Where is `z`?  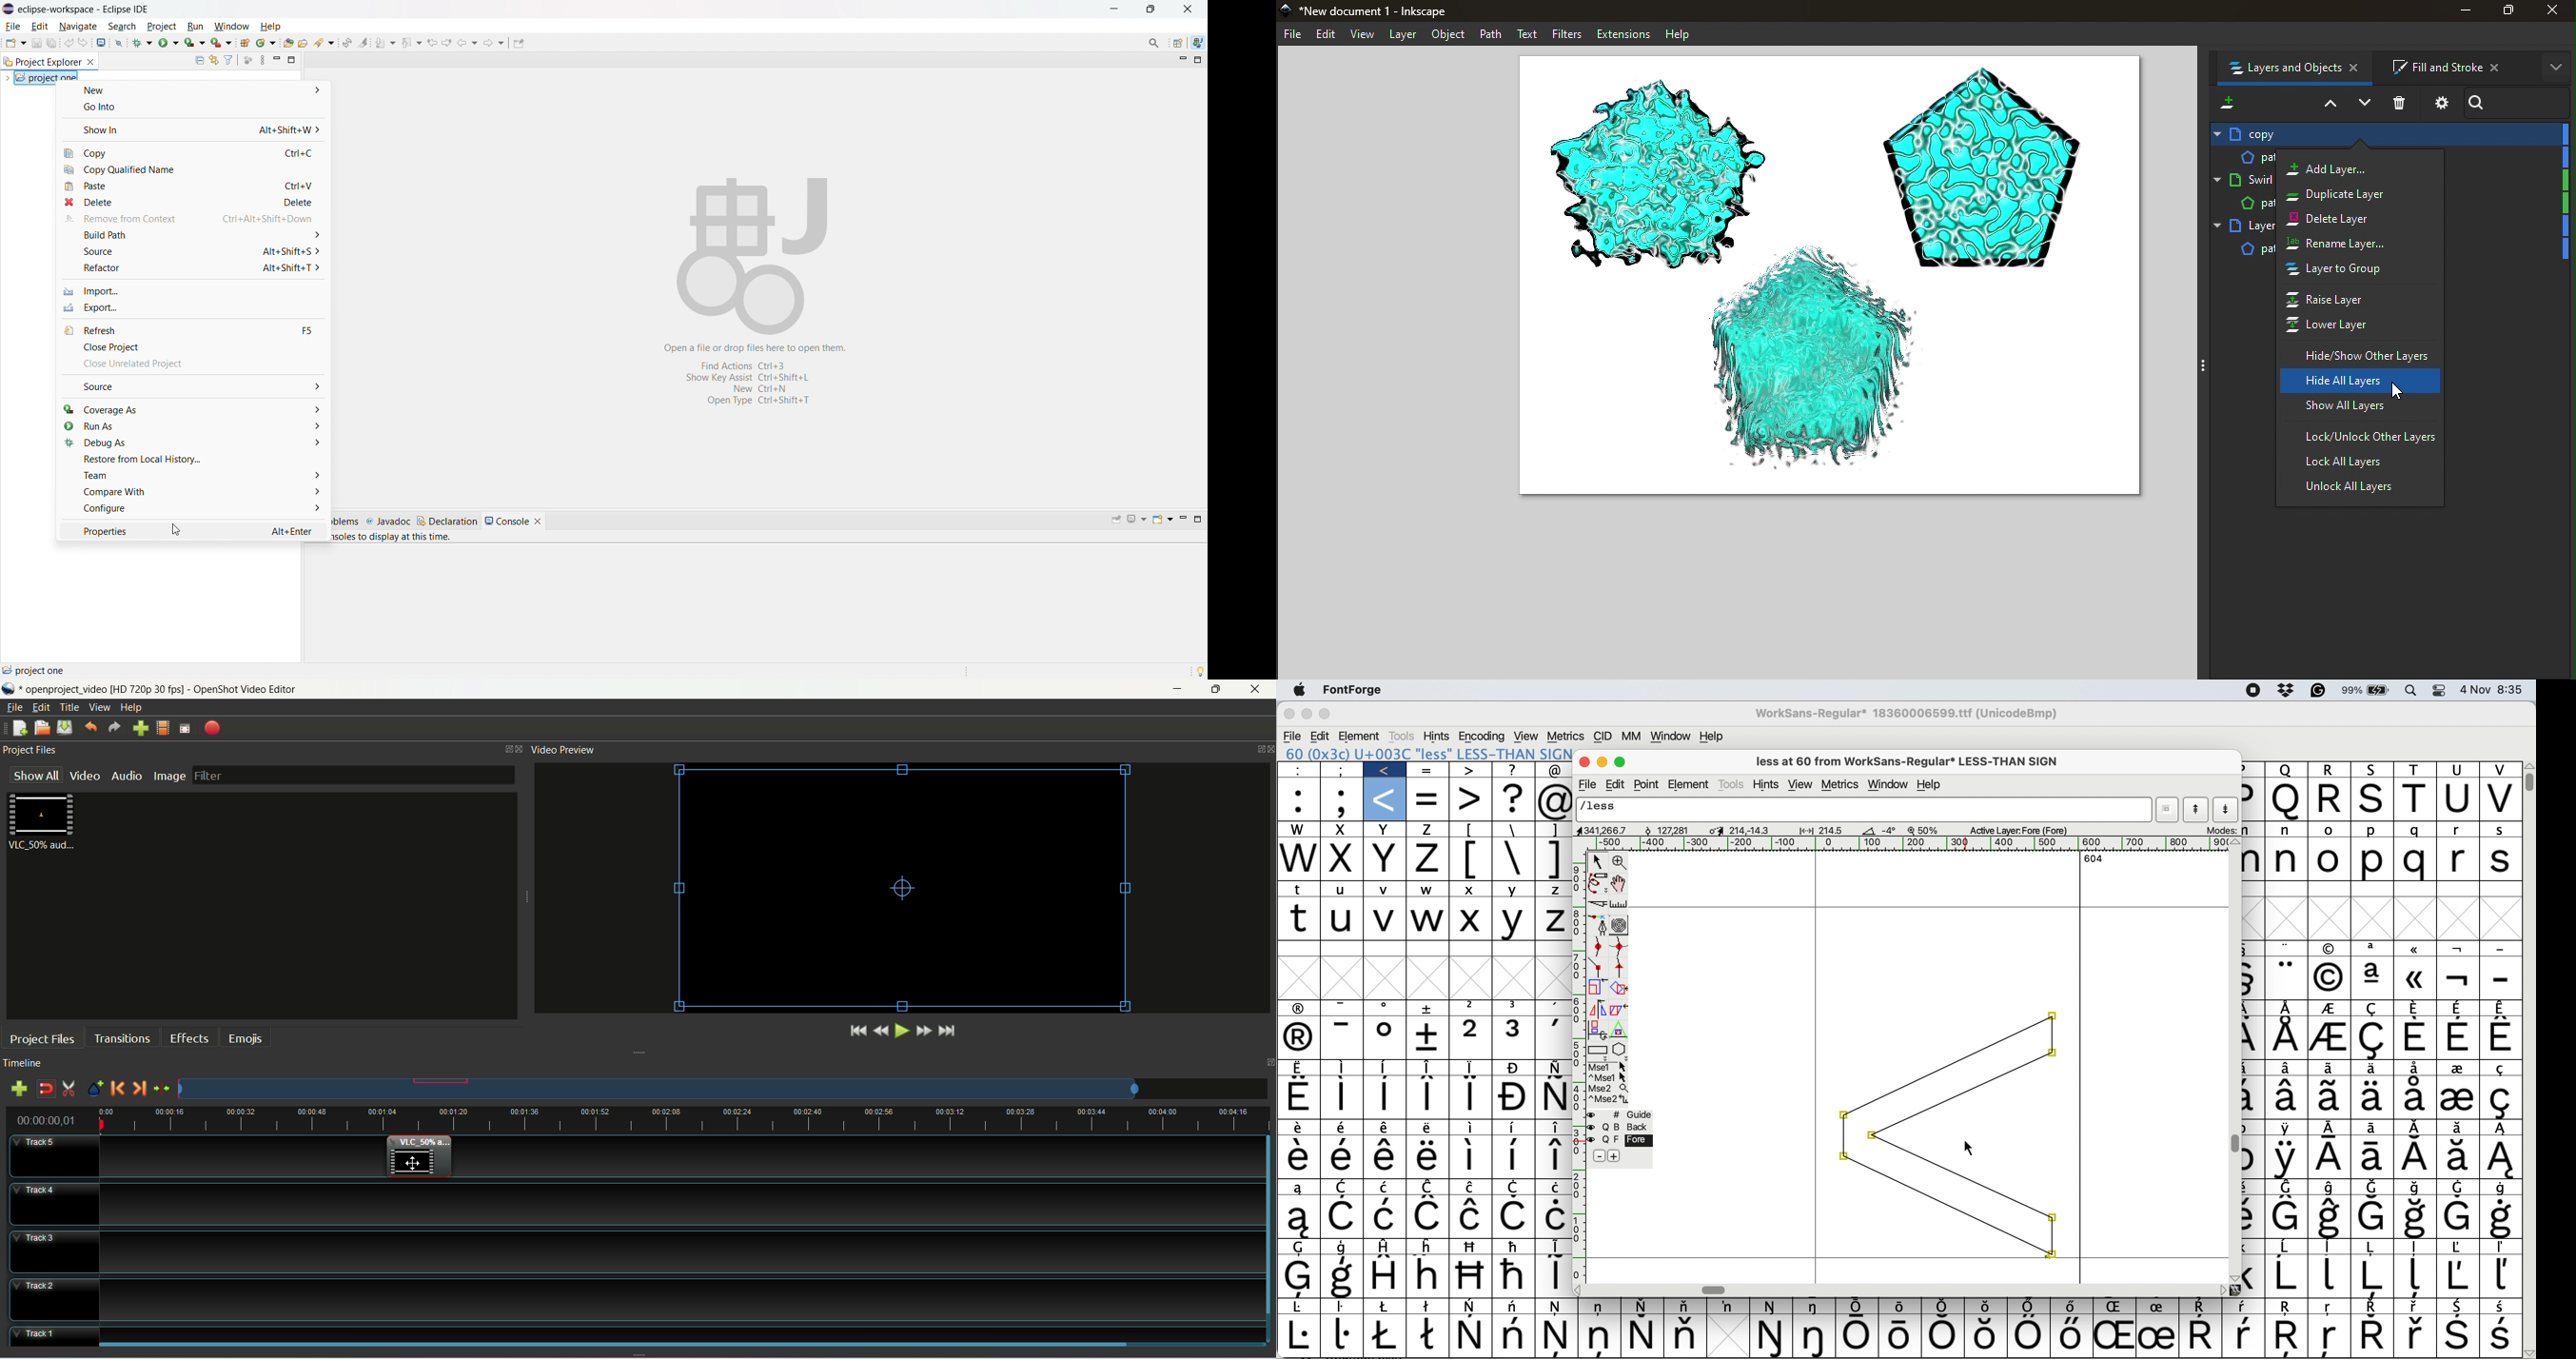
z is located at coordinates (1429, 860).